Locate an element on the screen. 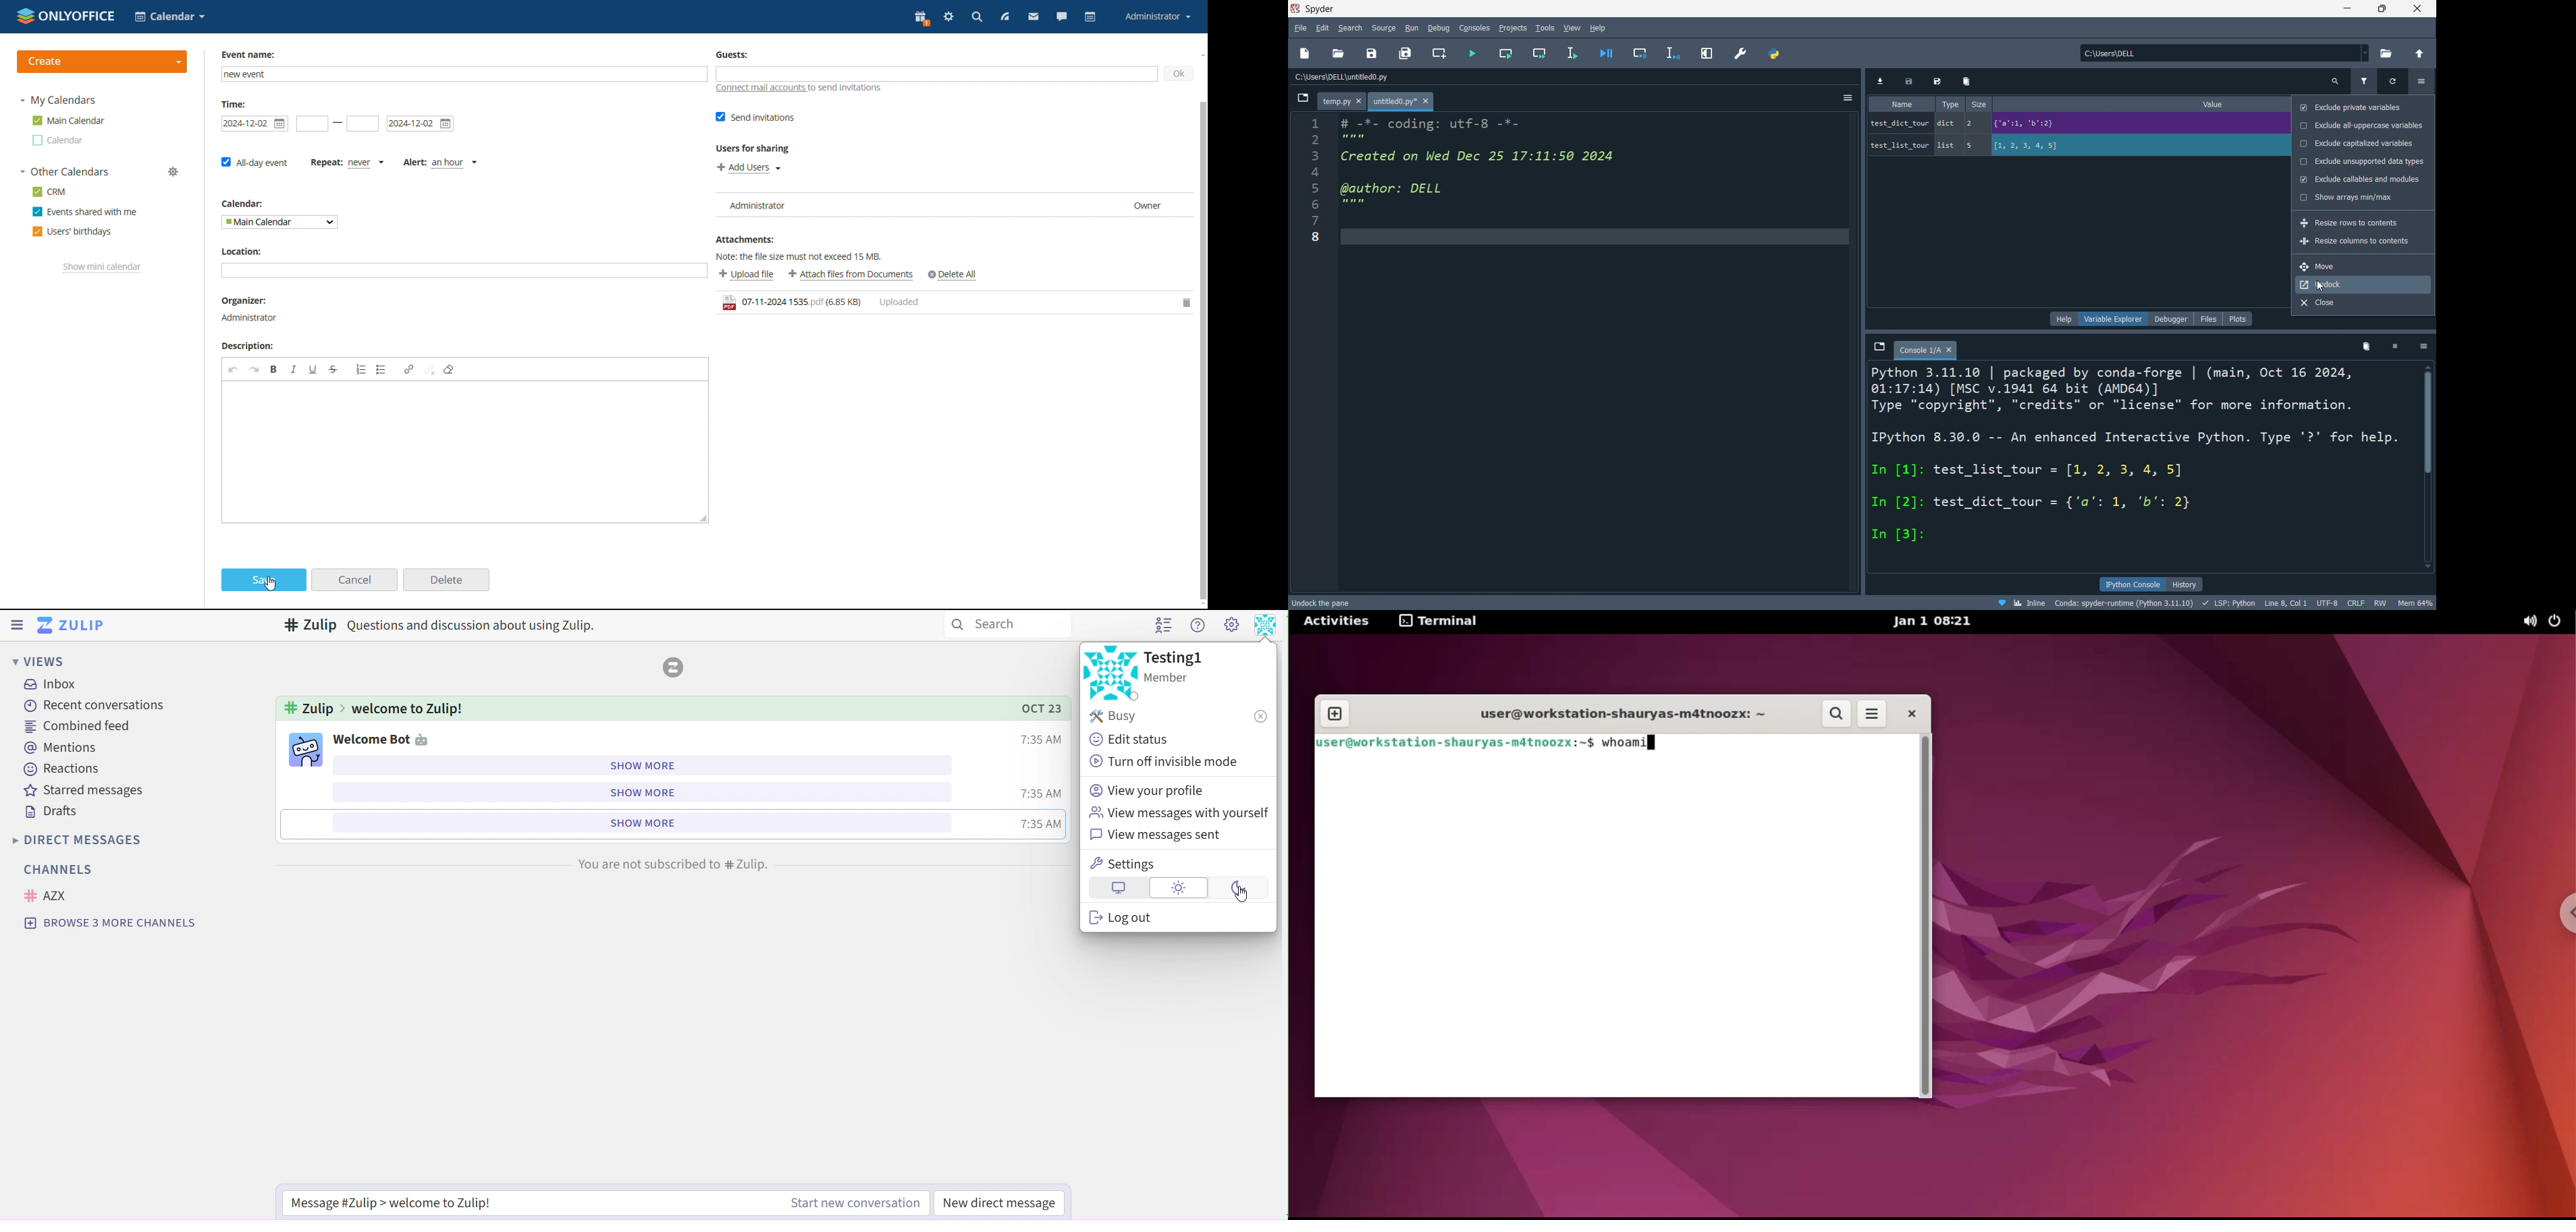 Image resolution: width=2576 pixels, height=1232 pixels. cancel is located at coordinates (355, 580).